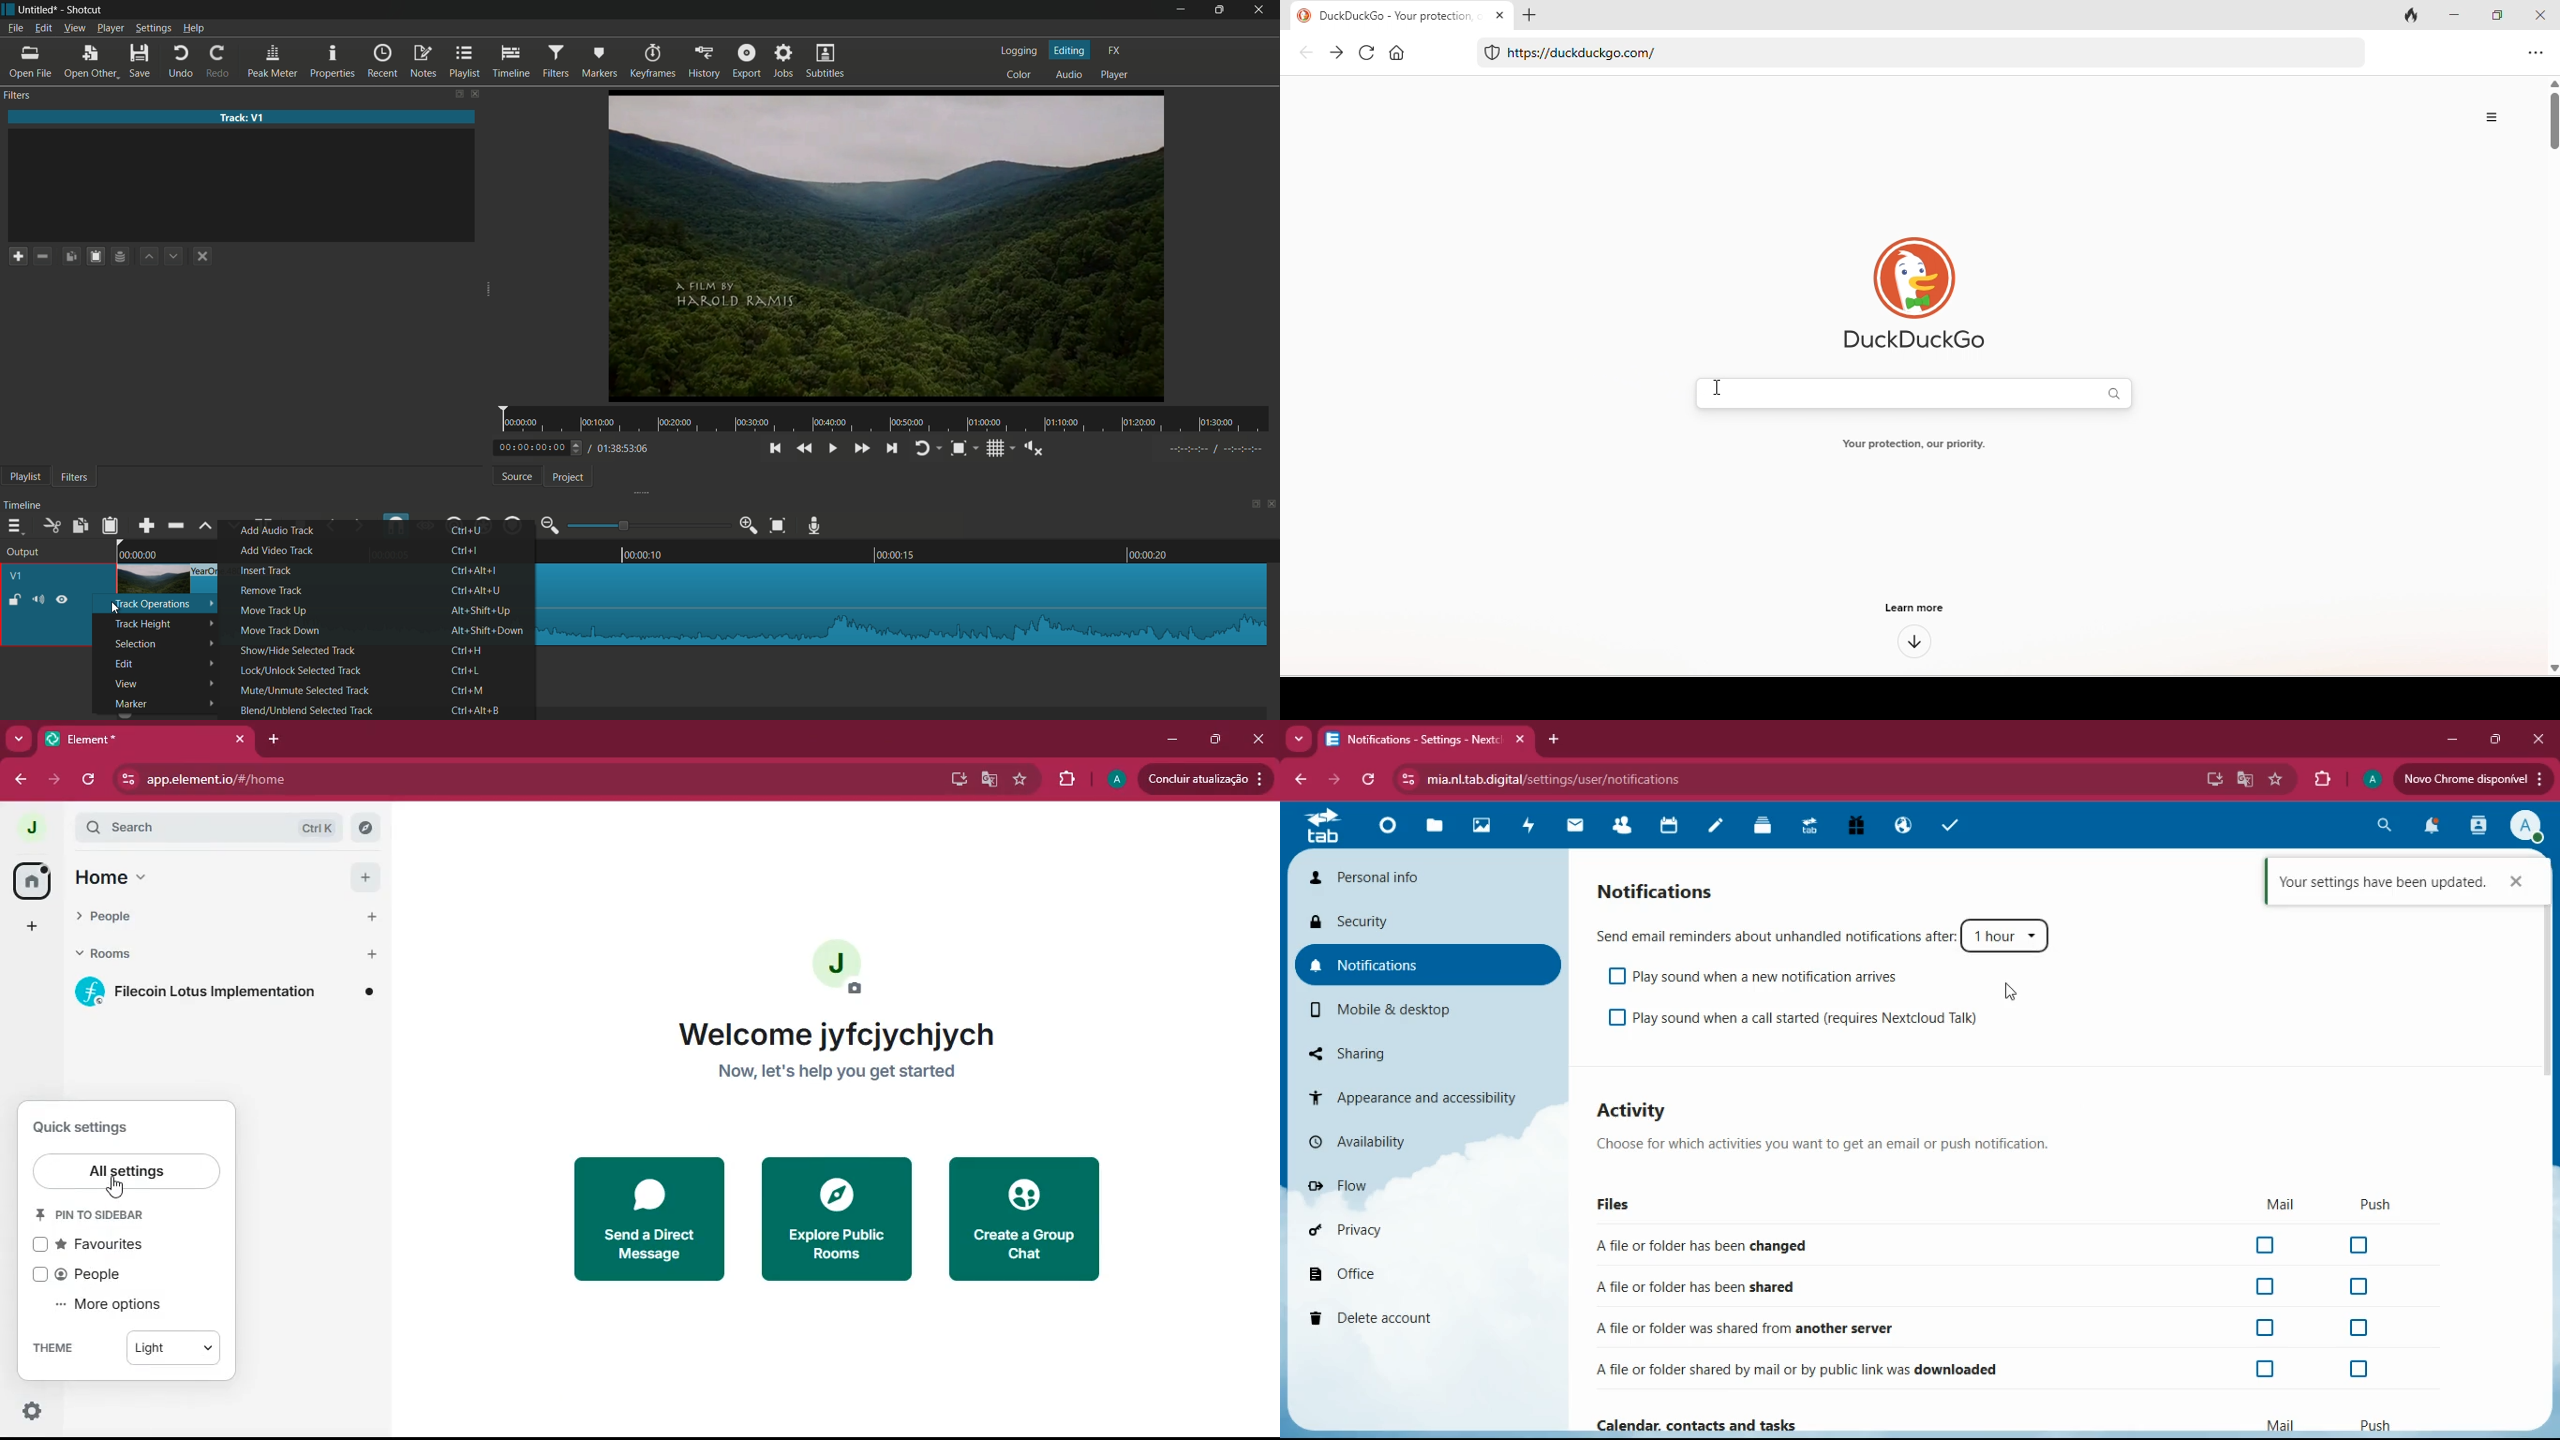  Describe the element at coordinates (1298, 780) in the screenshot. I see `back` at that location.